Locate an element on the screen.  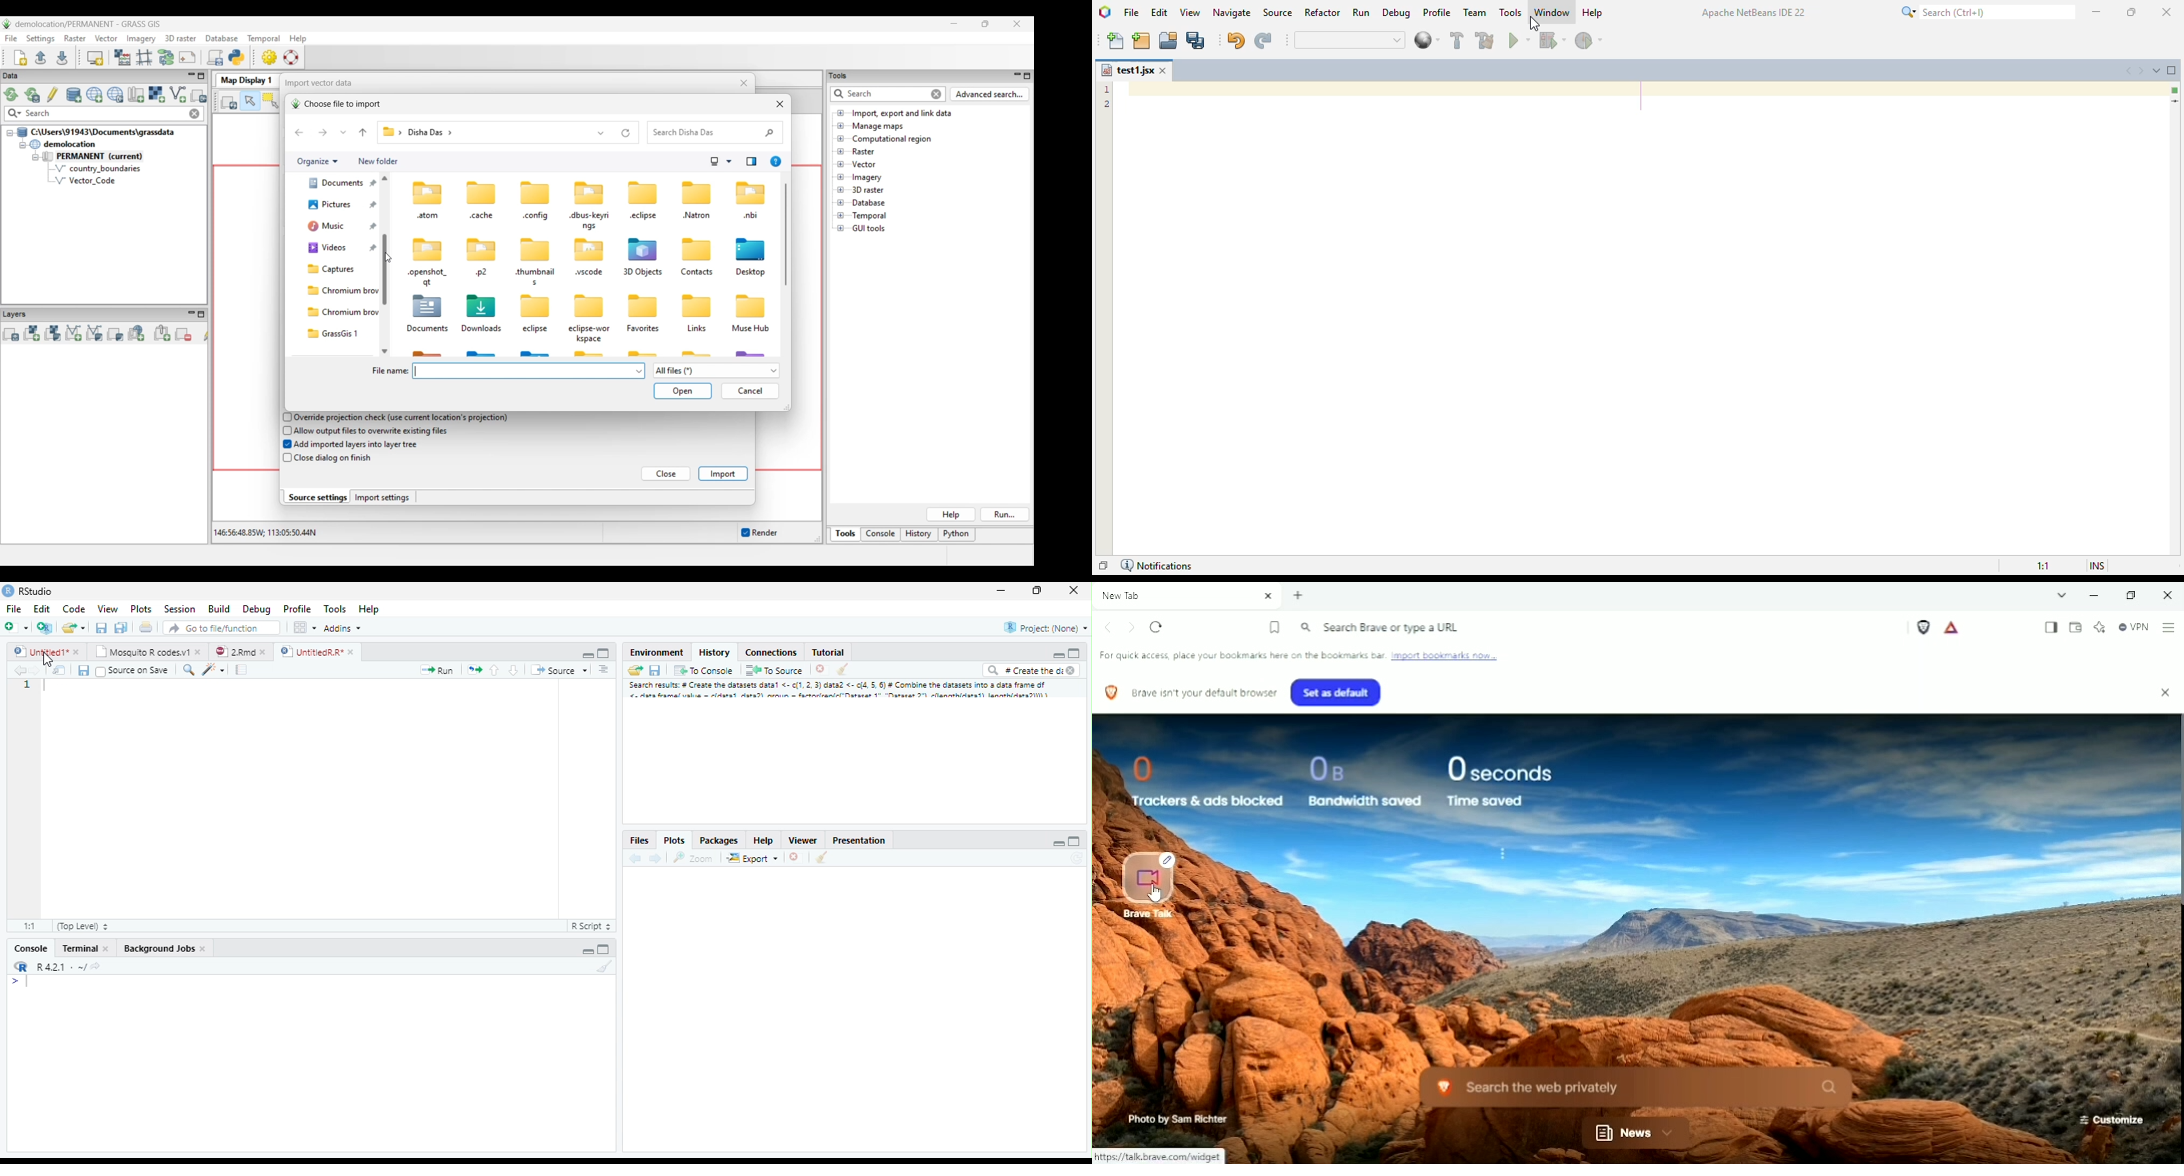
Tutorial is located at coordinates (829, 652).